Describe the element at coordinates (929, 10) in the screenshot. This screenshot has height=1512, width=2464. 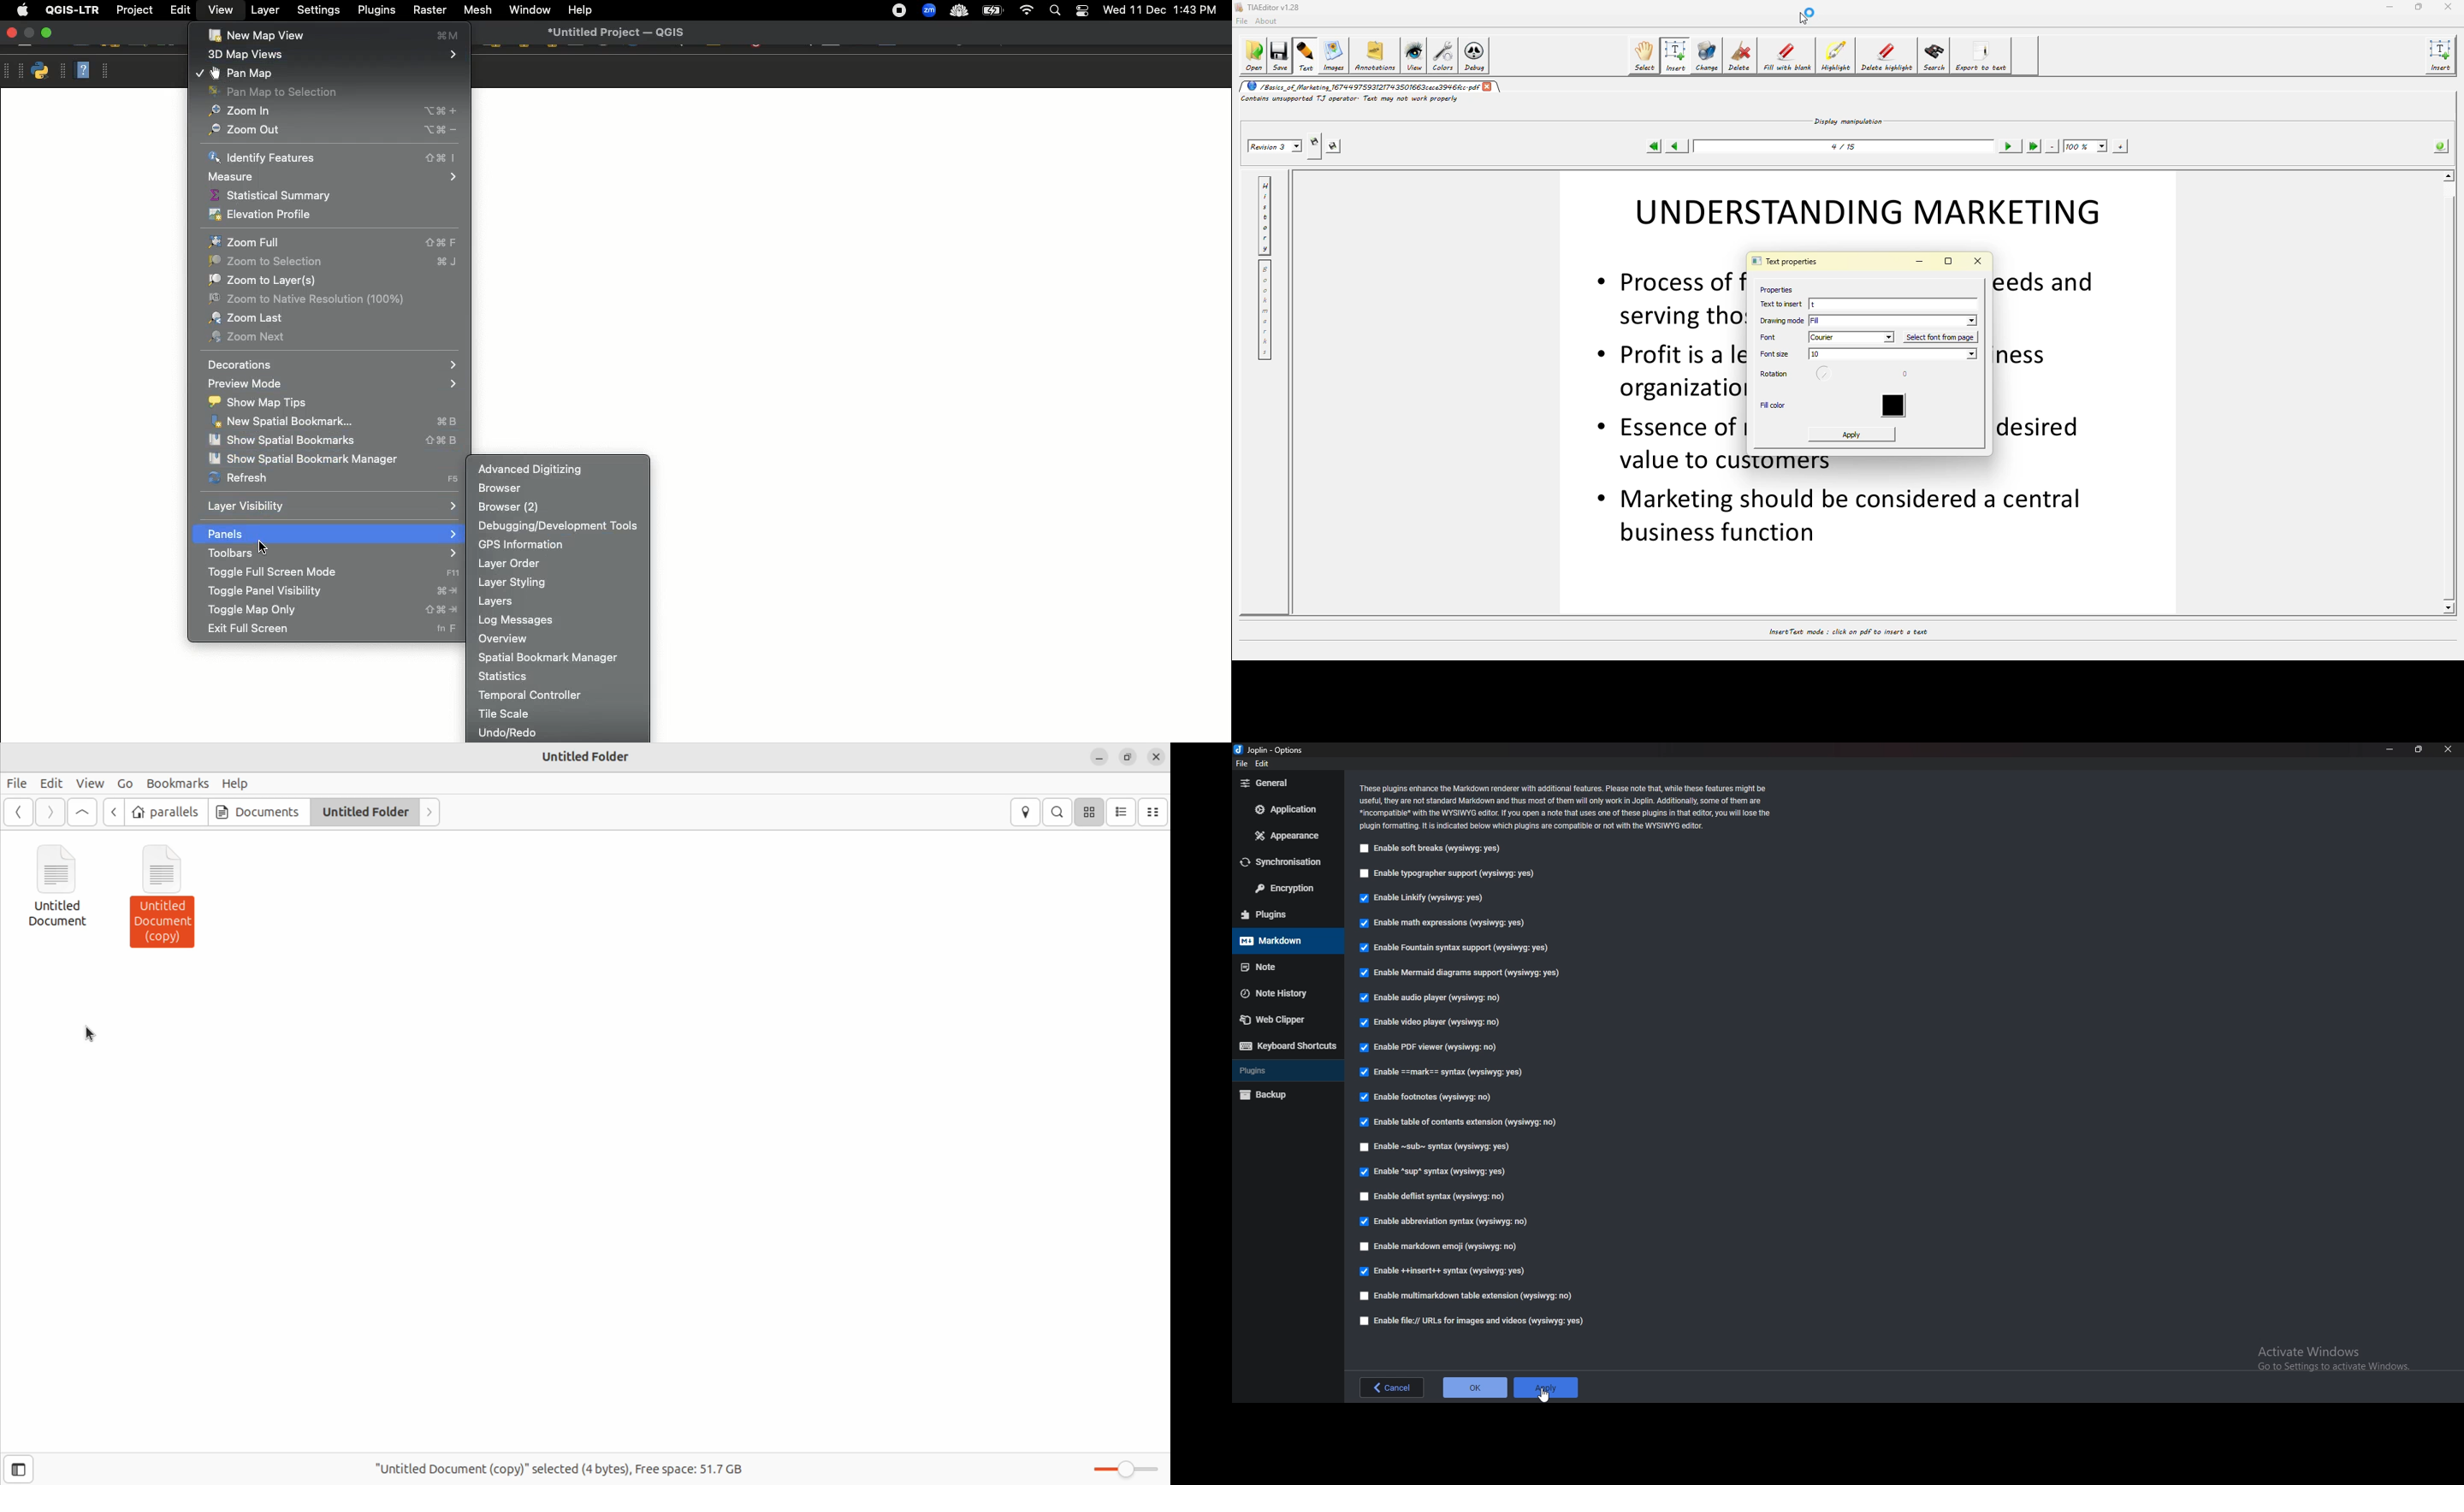
I see `` at that location.